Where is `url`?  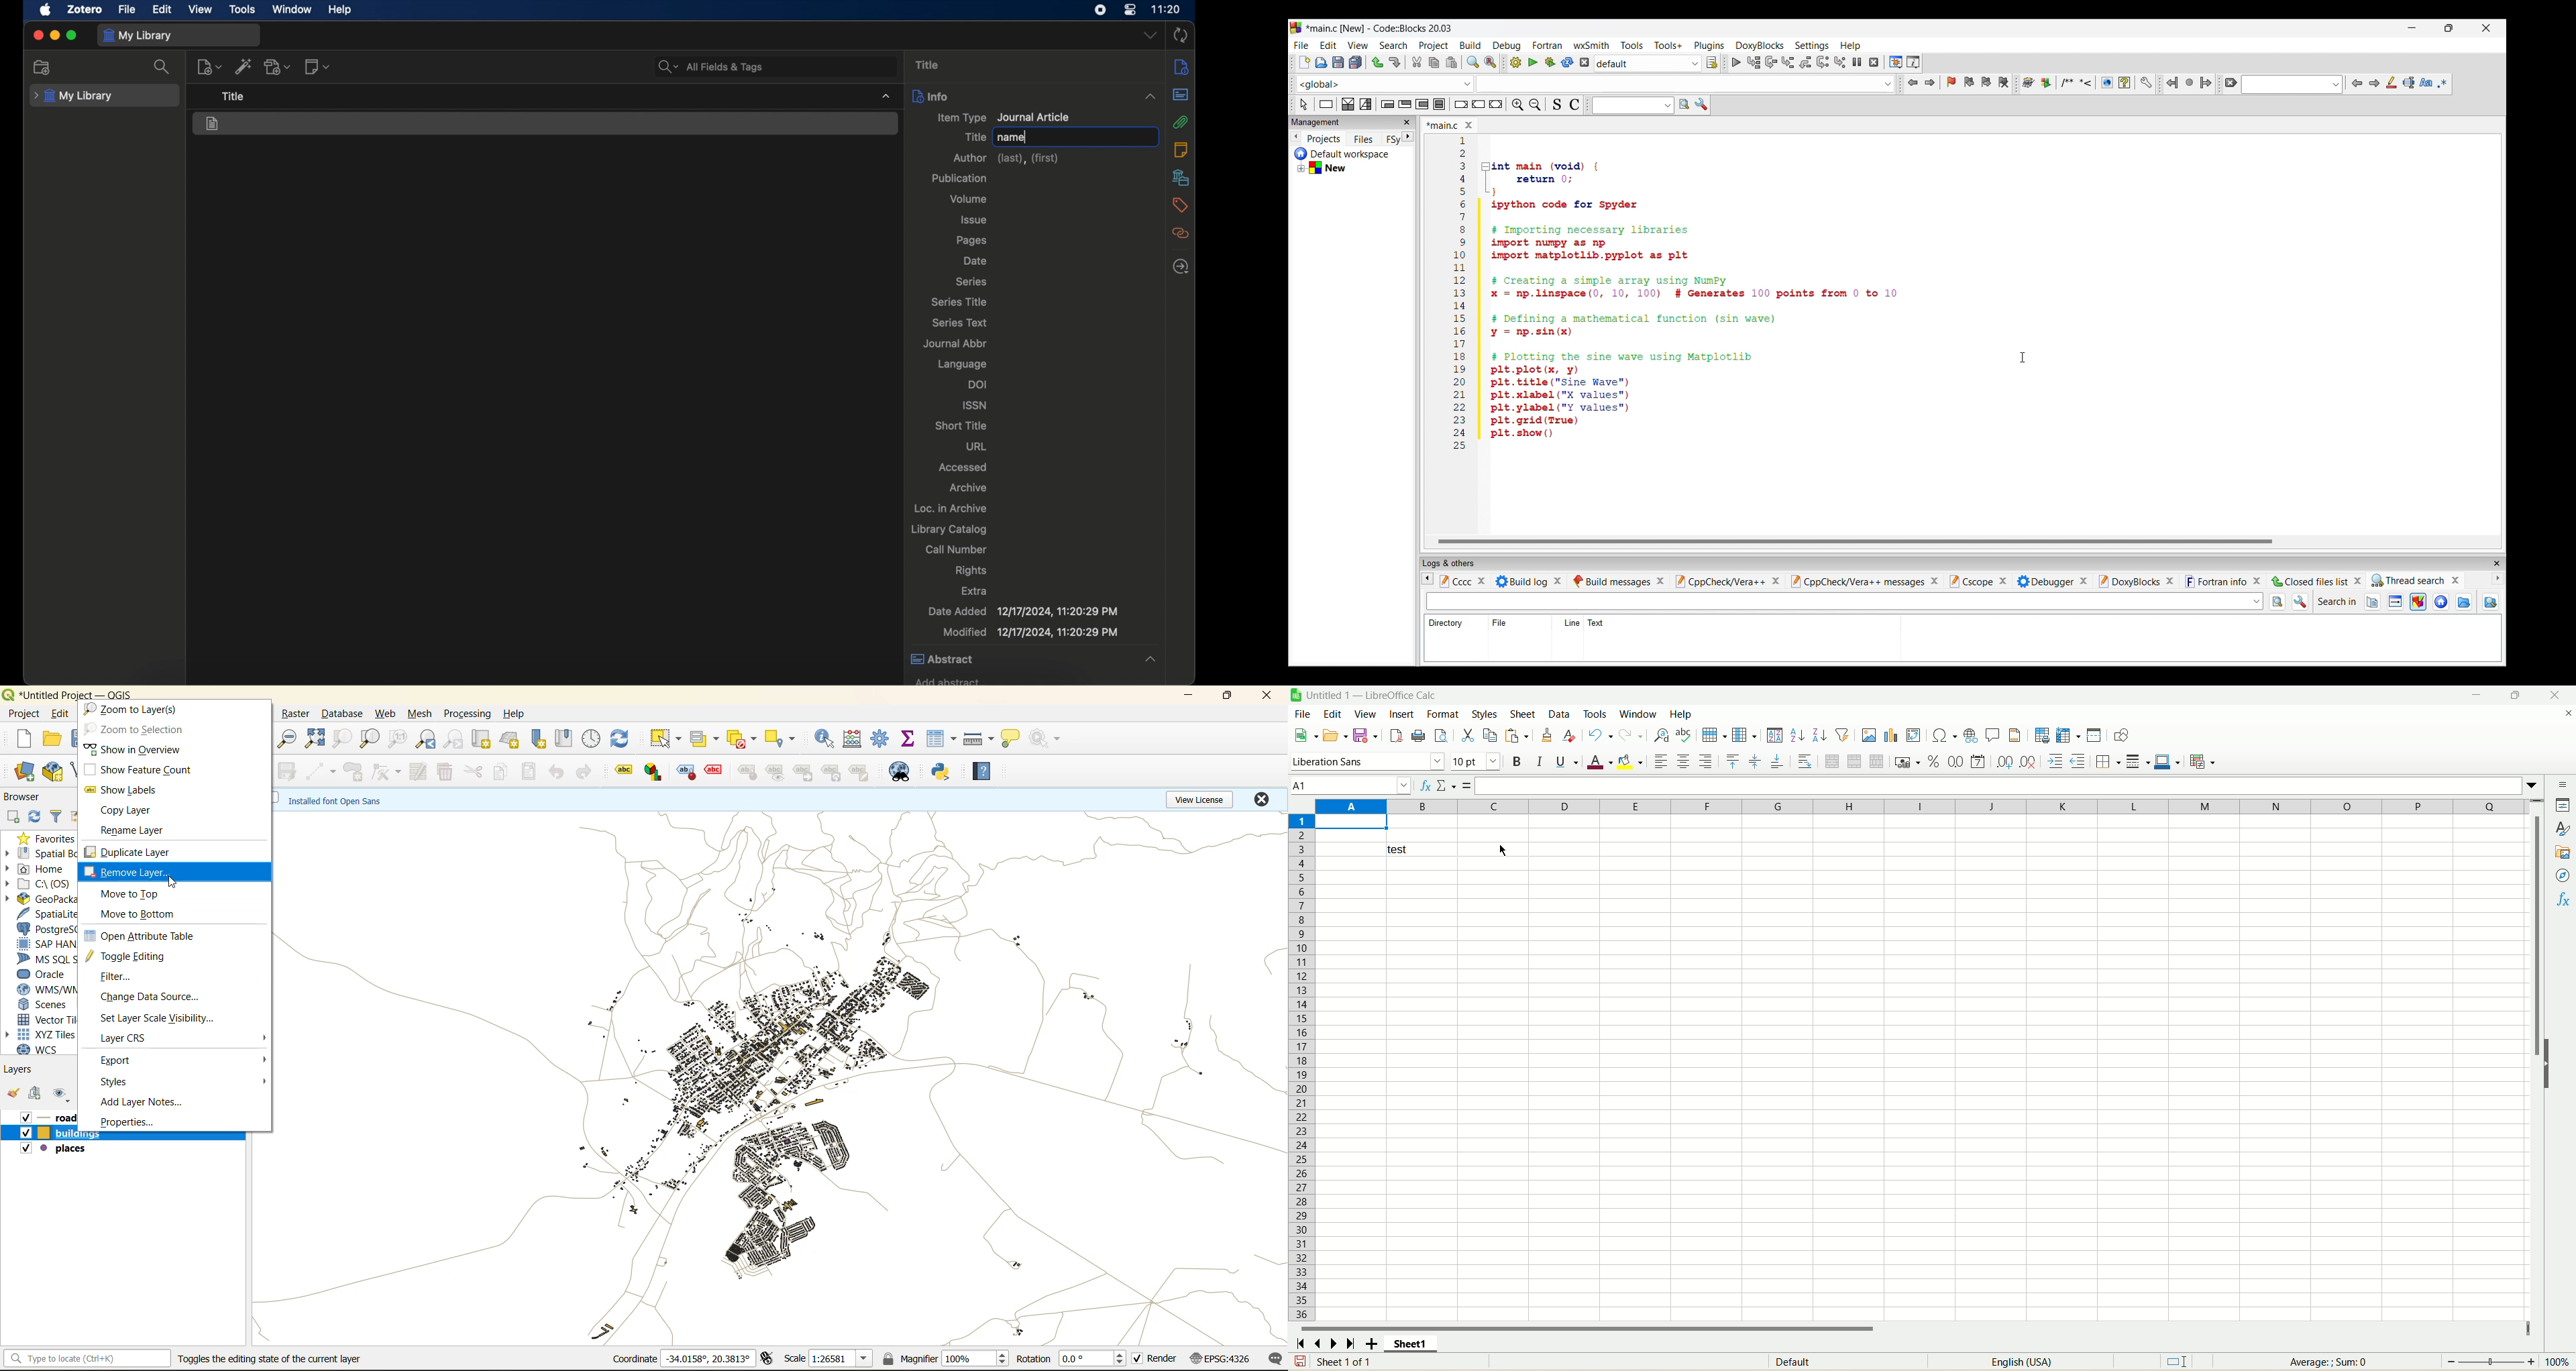 url is located at coordinates (978, 446).